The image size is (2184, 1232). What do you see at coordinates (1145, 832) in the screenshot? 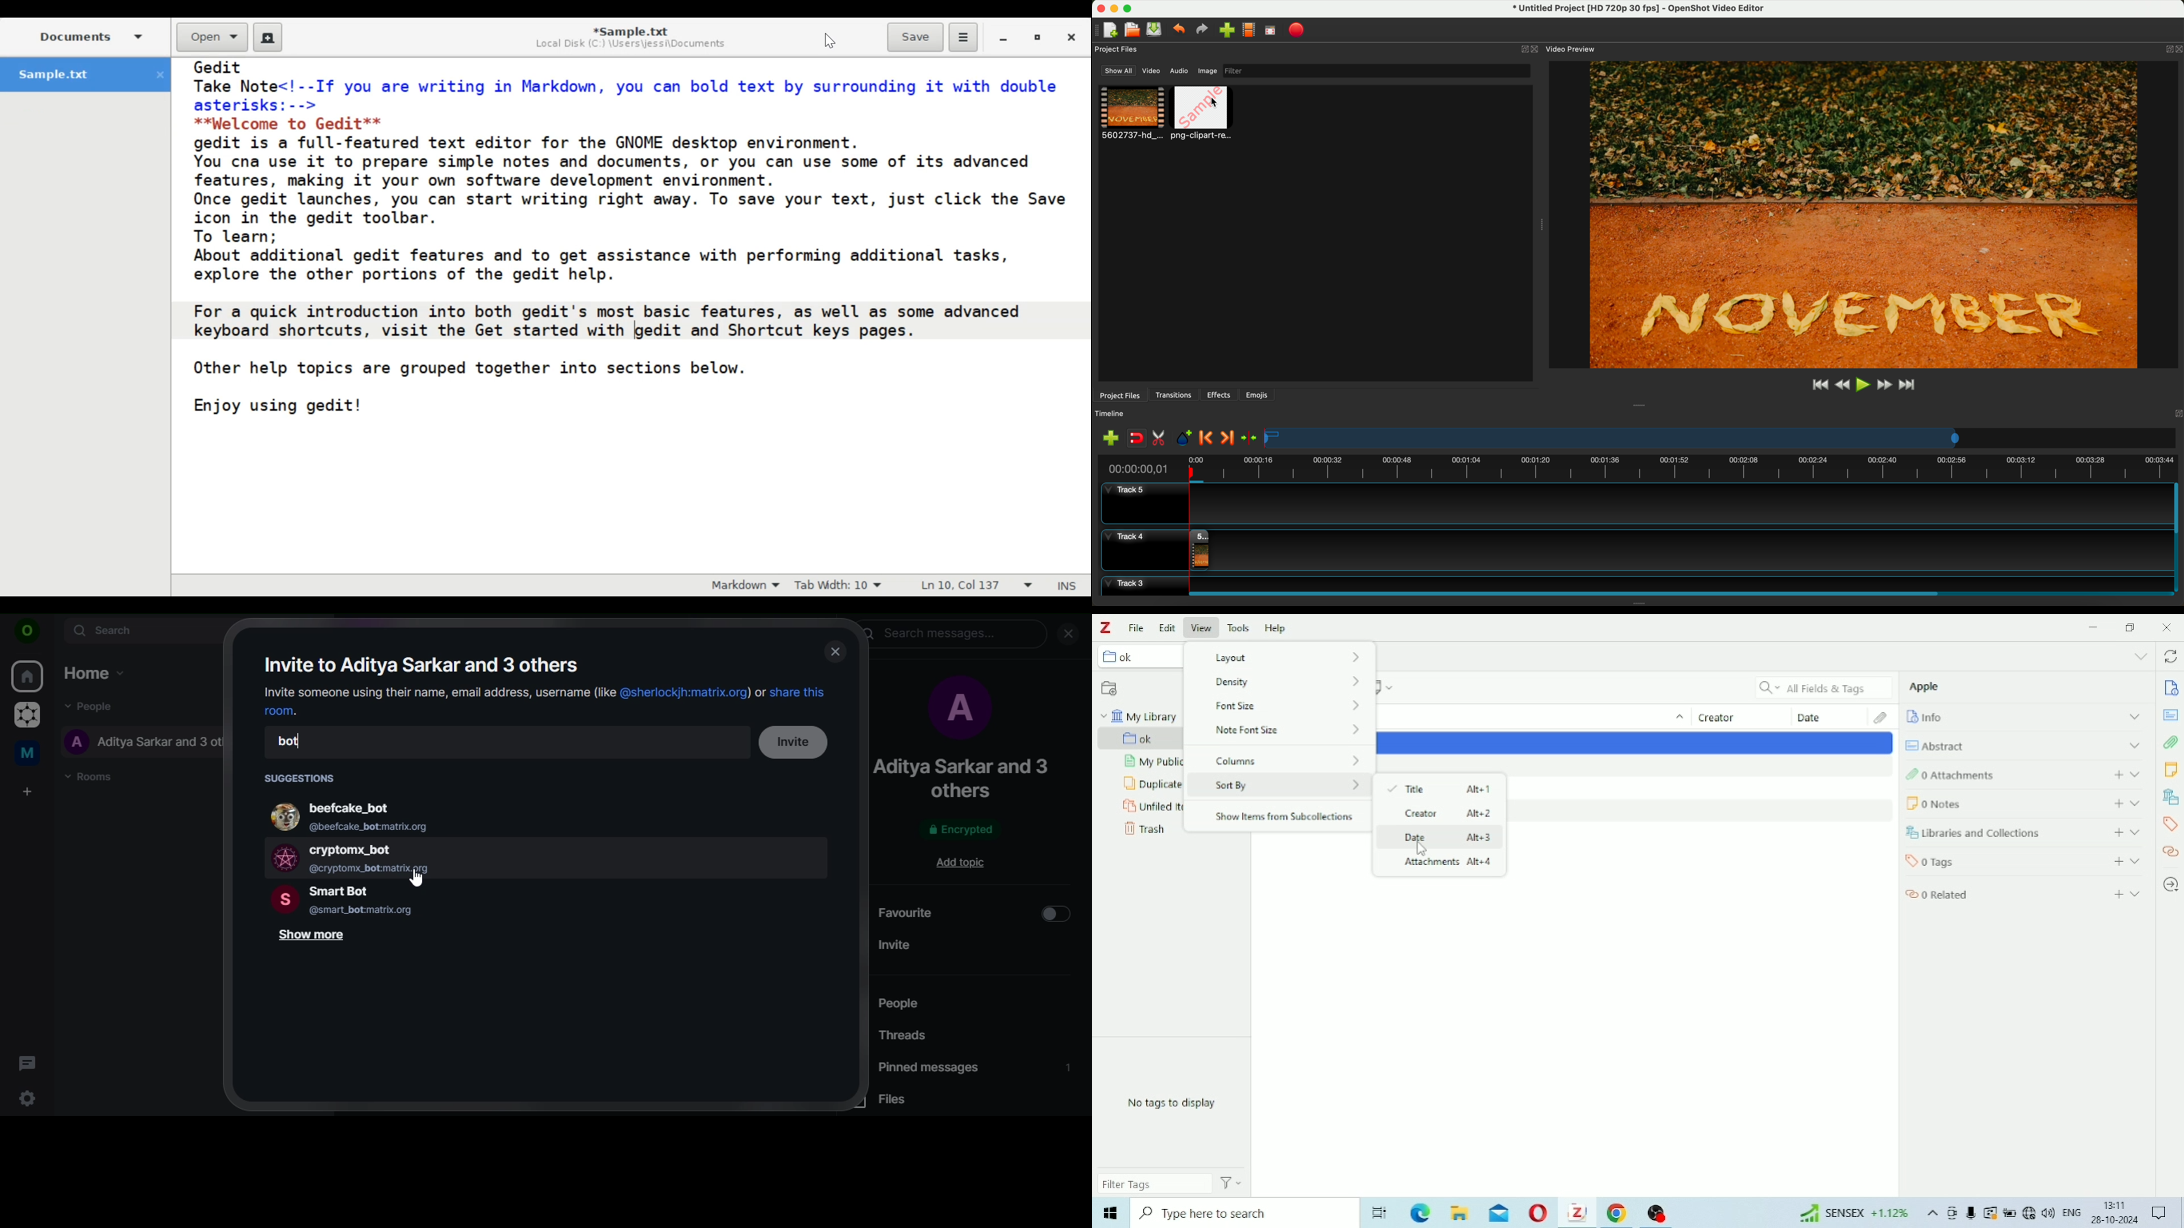
I see `Trash` at bounding box center [1145, 832].